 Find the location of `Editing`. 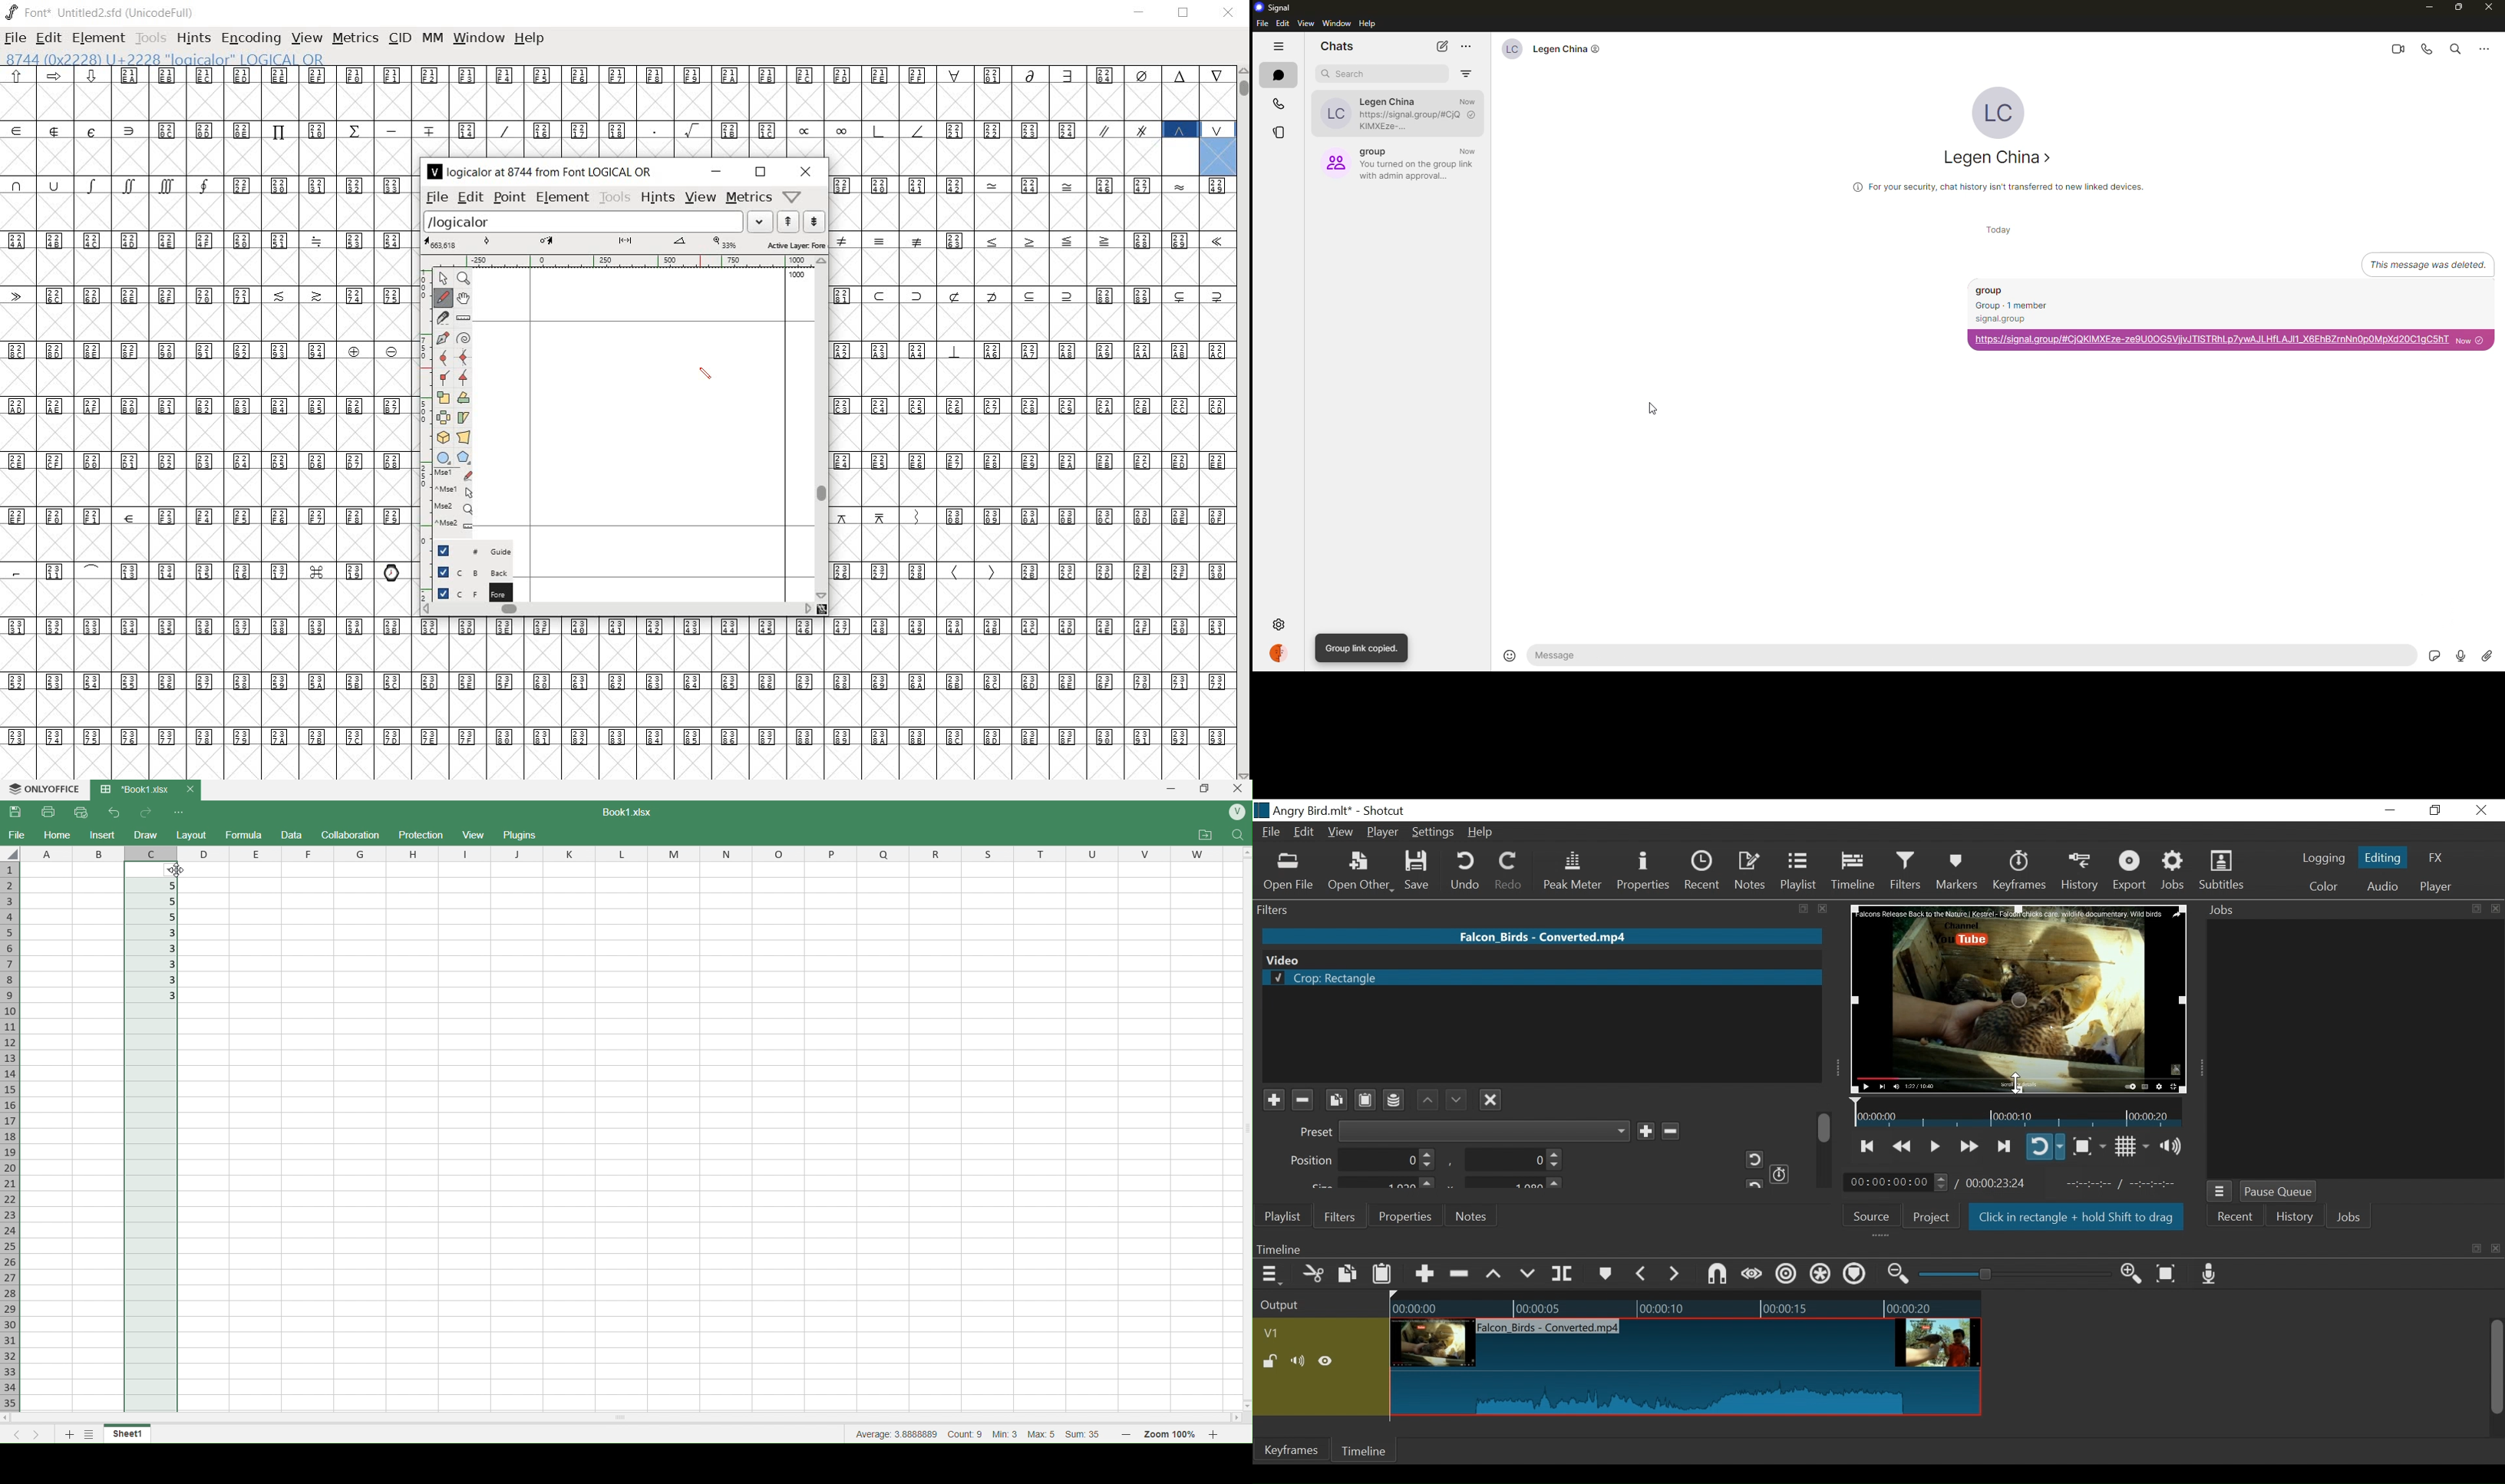

Editing is located at coordinates (2385, 857).